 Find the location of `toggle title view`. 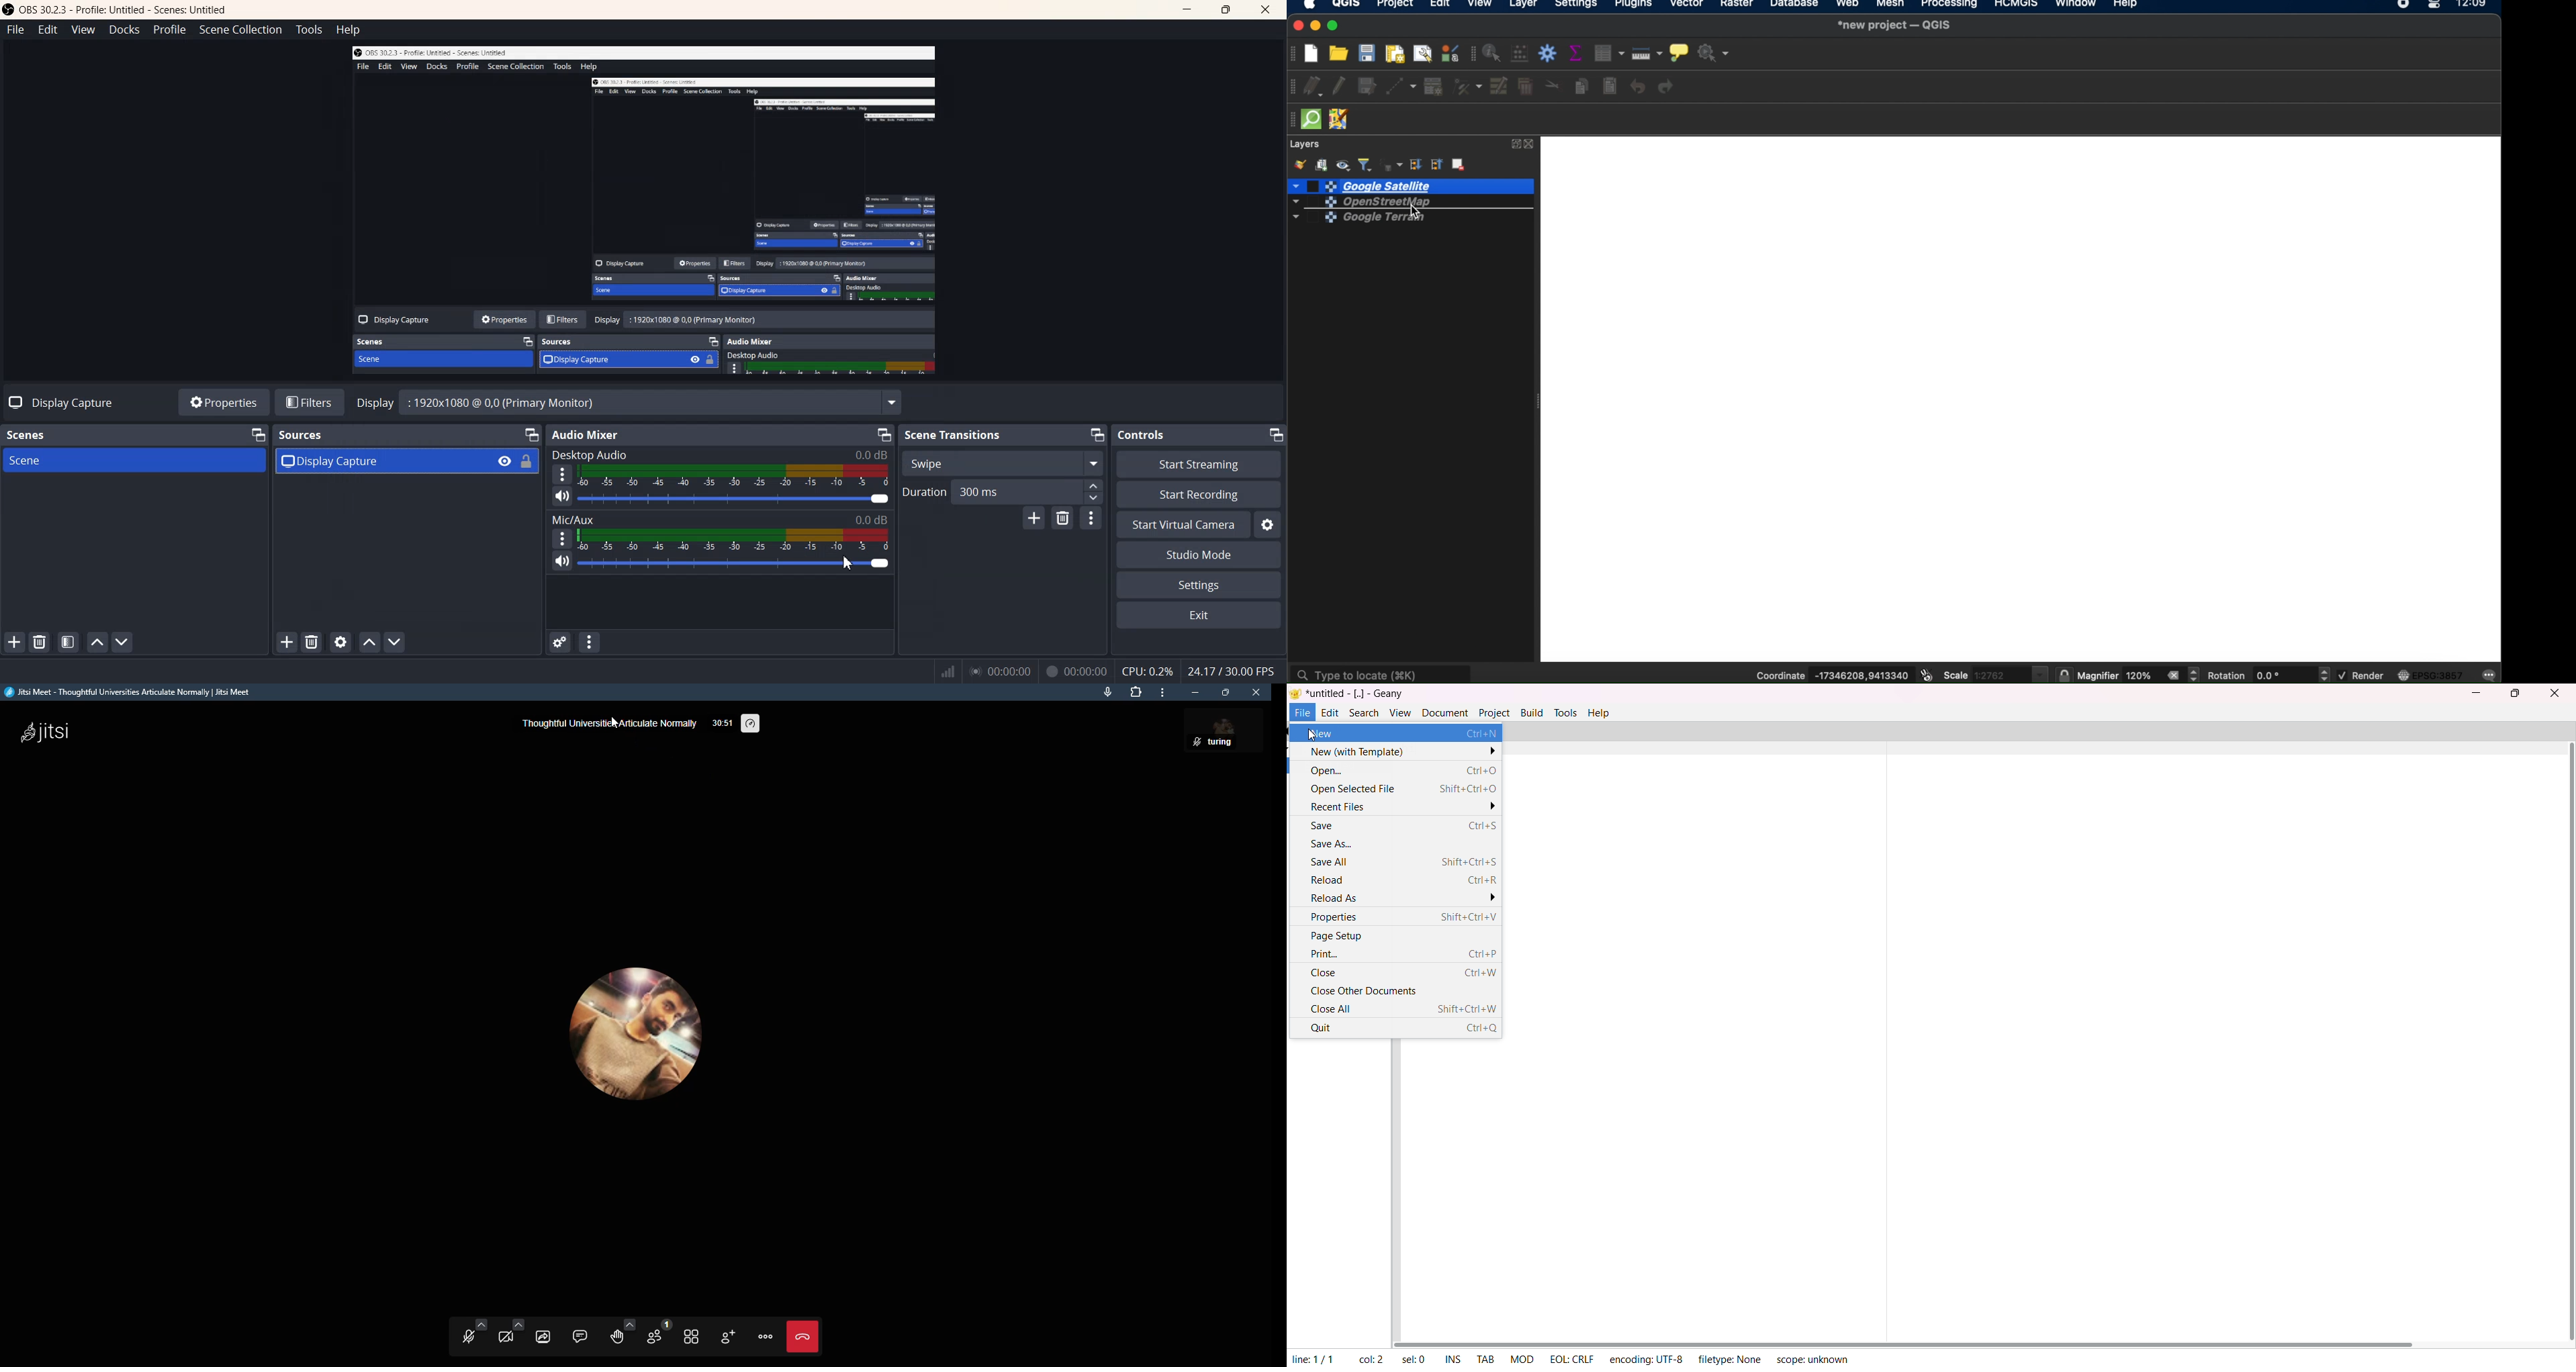

toggle title view is located at coordinates (692, 1336).